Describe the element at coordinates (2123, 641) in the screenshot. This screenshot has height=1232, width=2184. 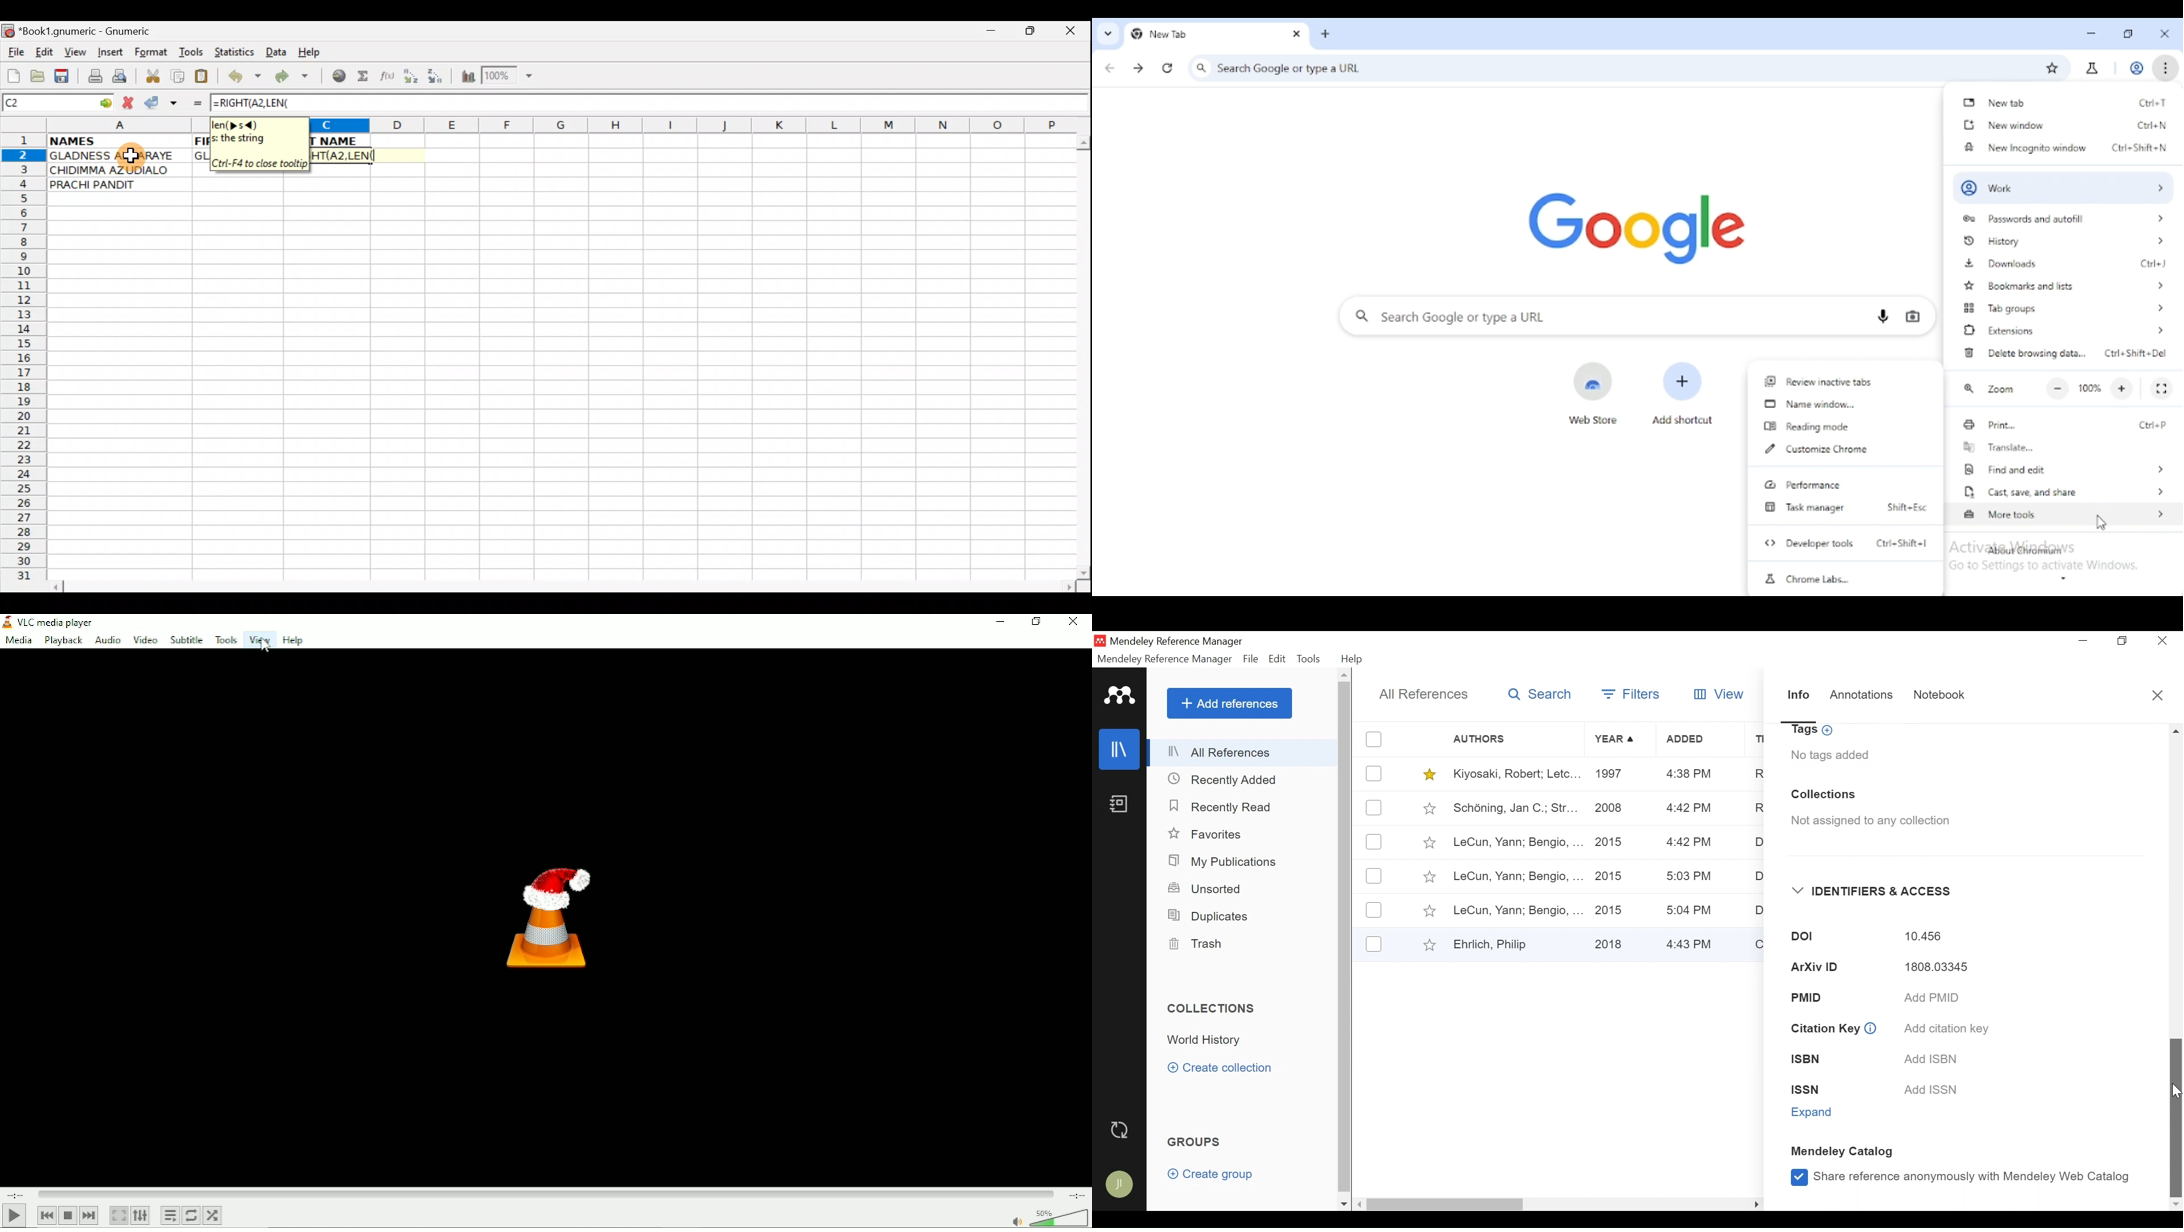
I see `Restore` at that location.